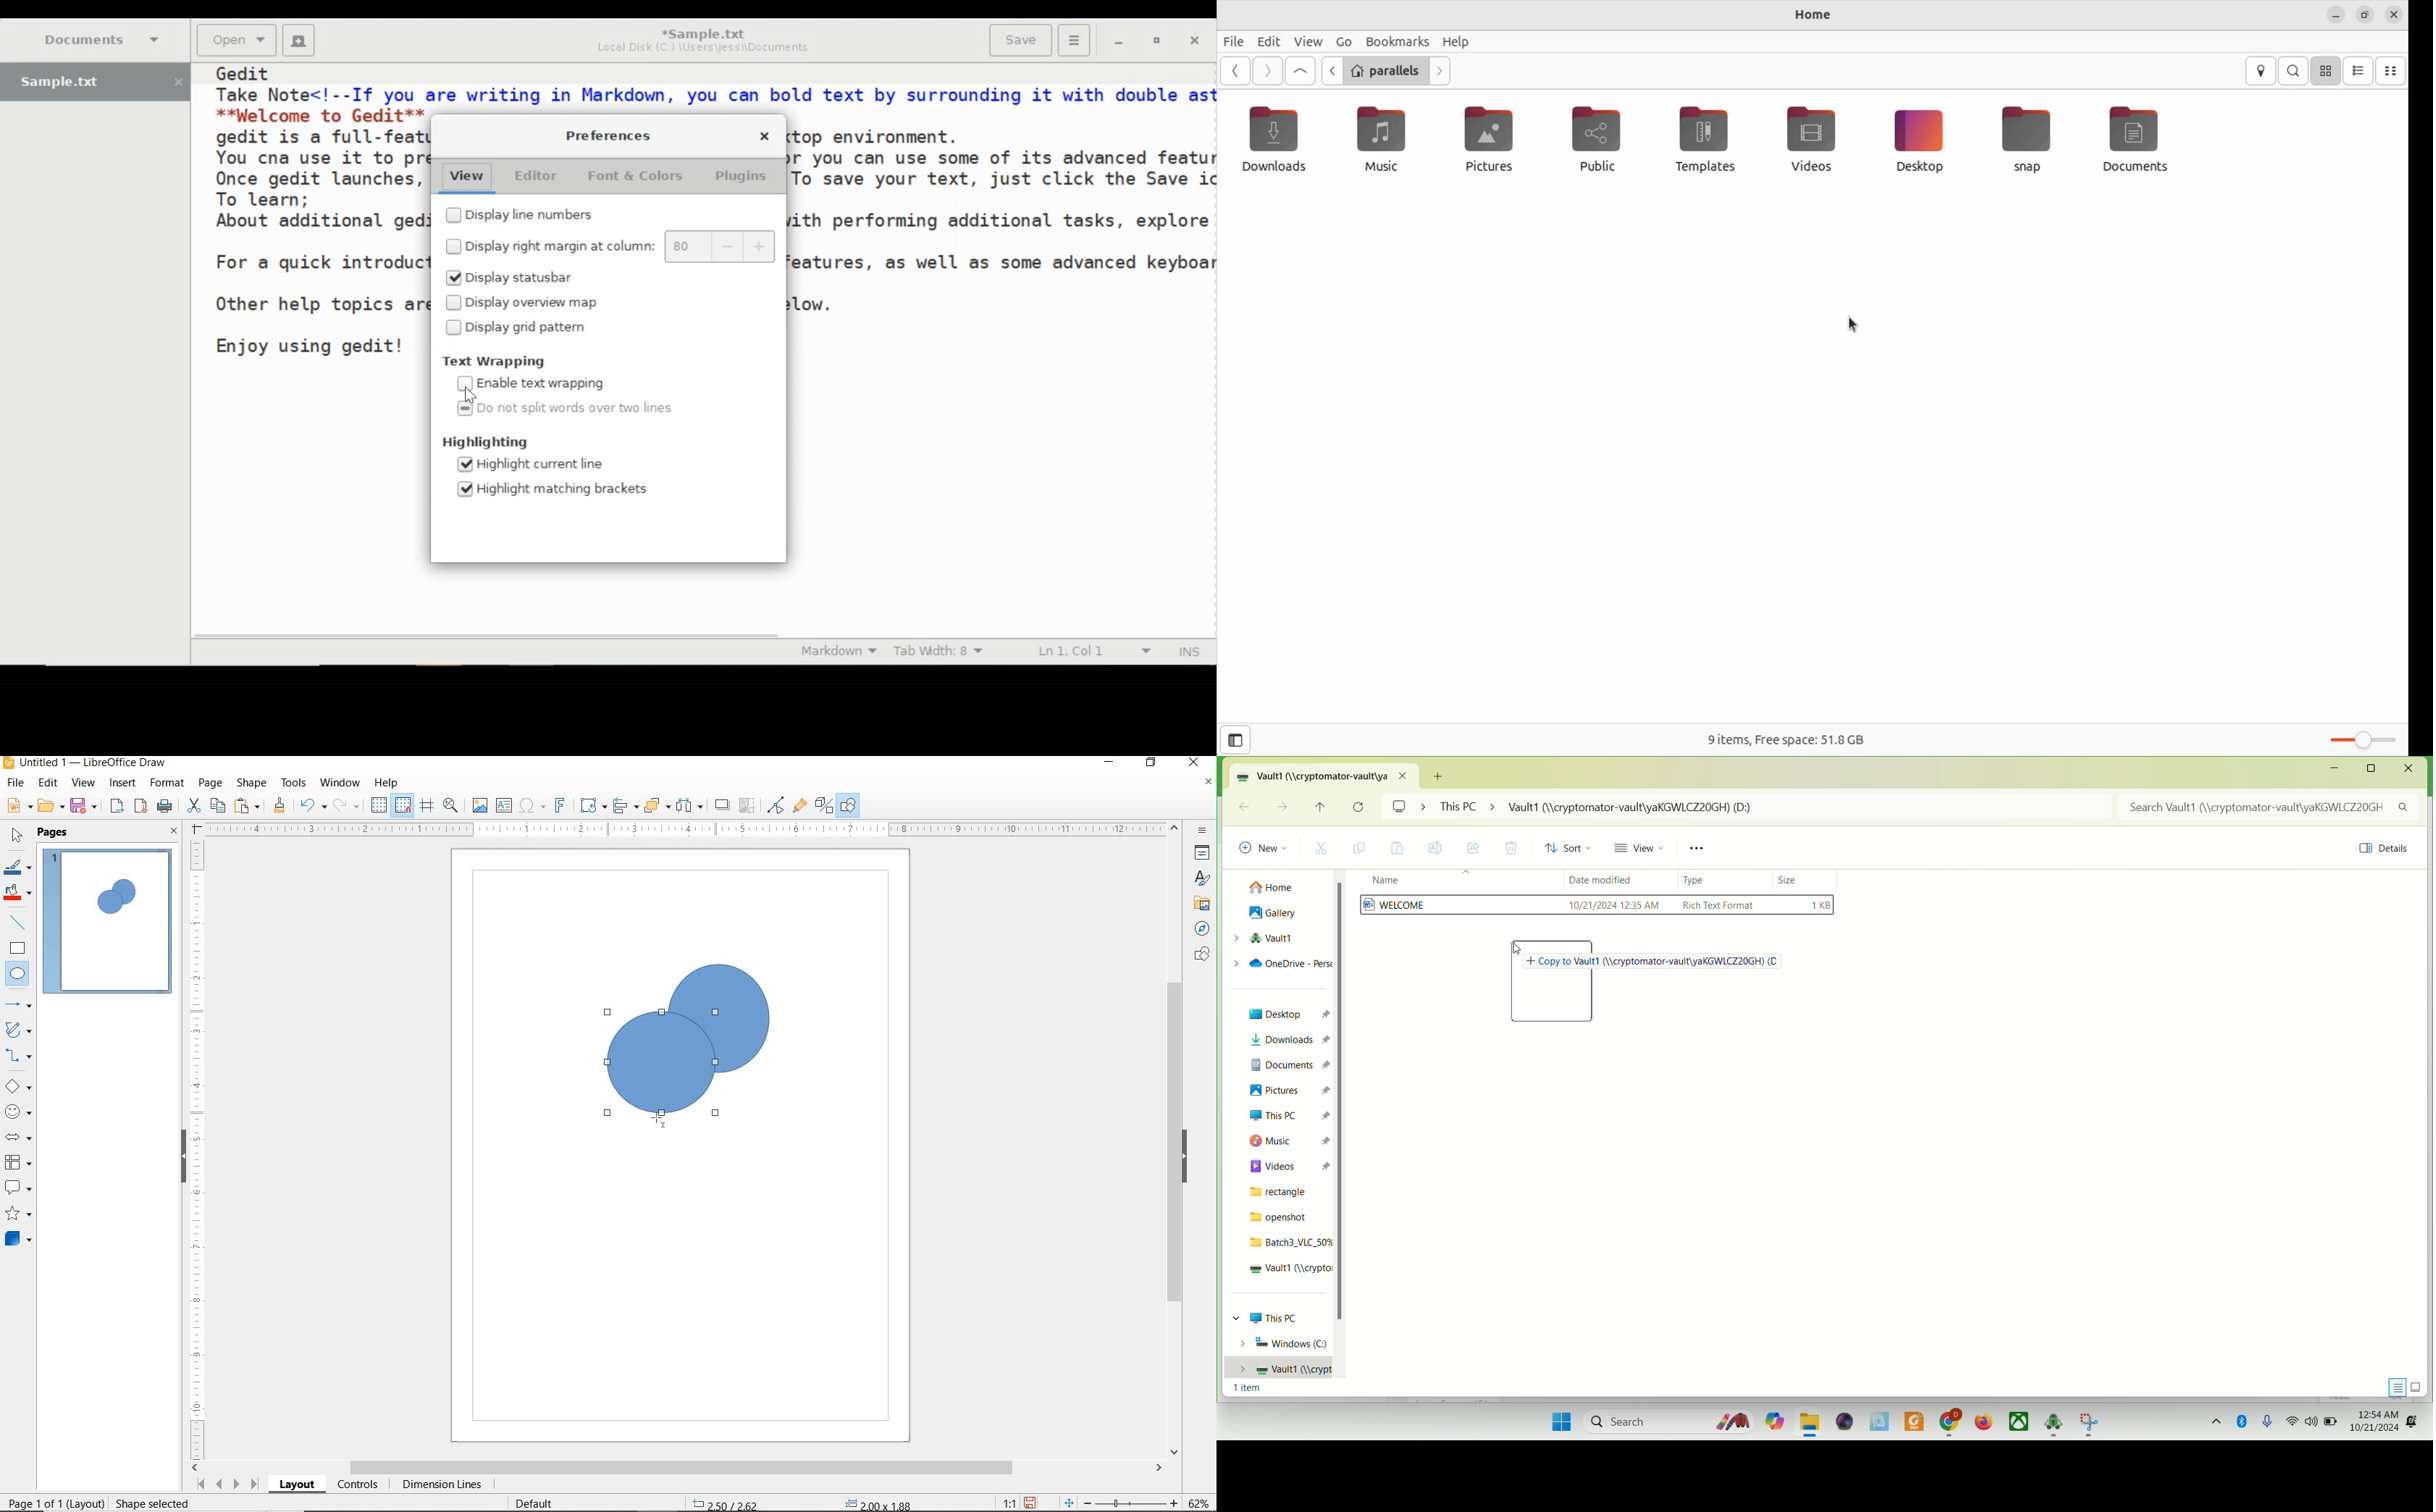 This screenshot has height=1512, width=2436. I want to click on SCALE FACTOR, so click(1002, 1503).